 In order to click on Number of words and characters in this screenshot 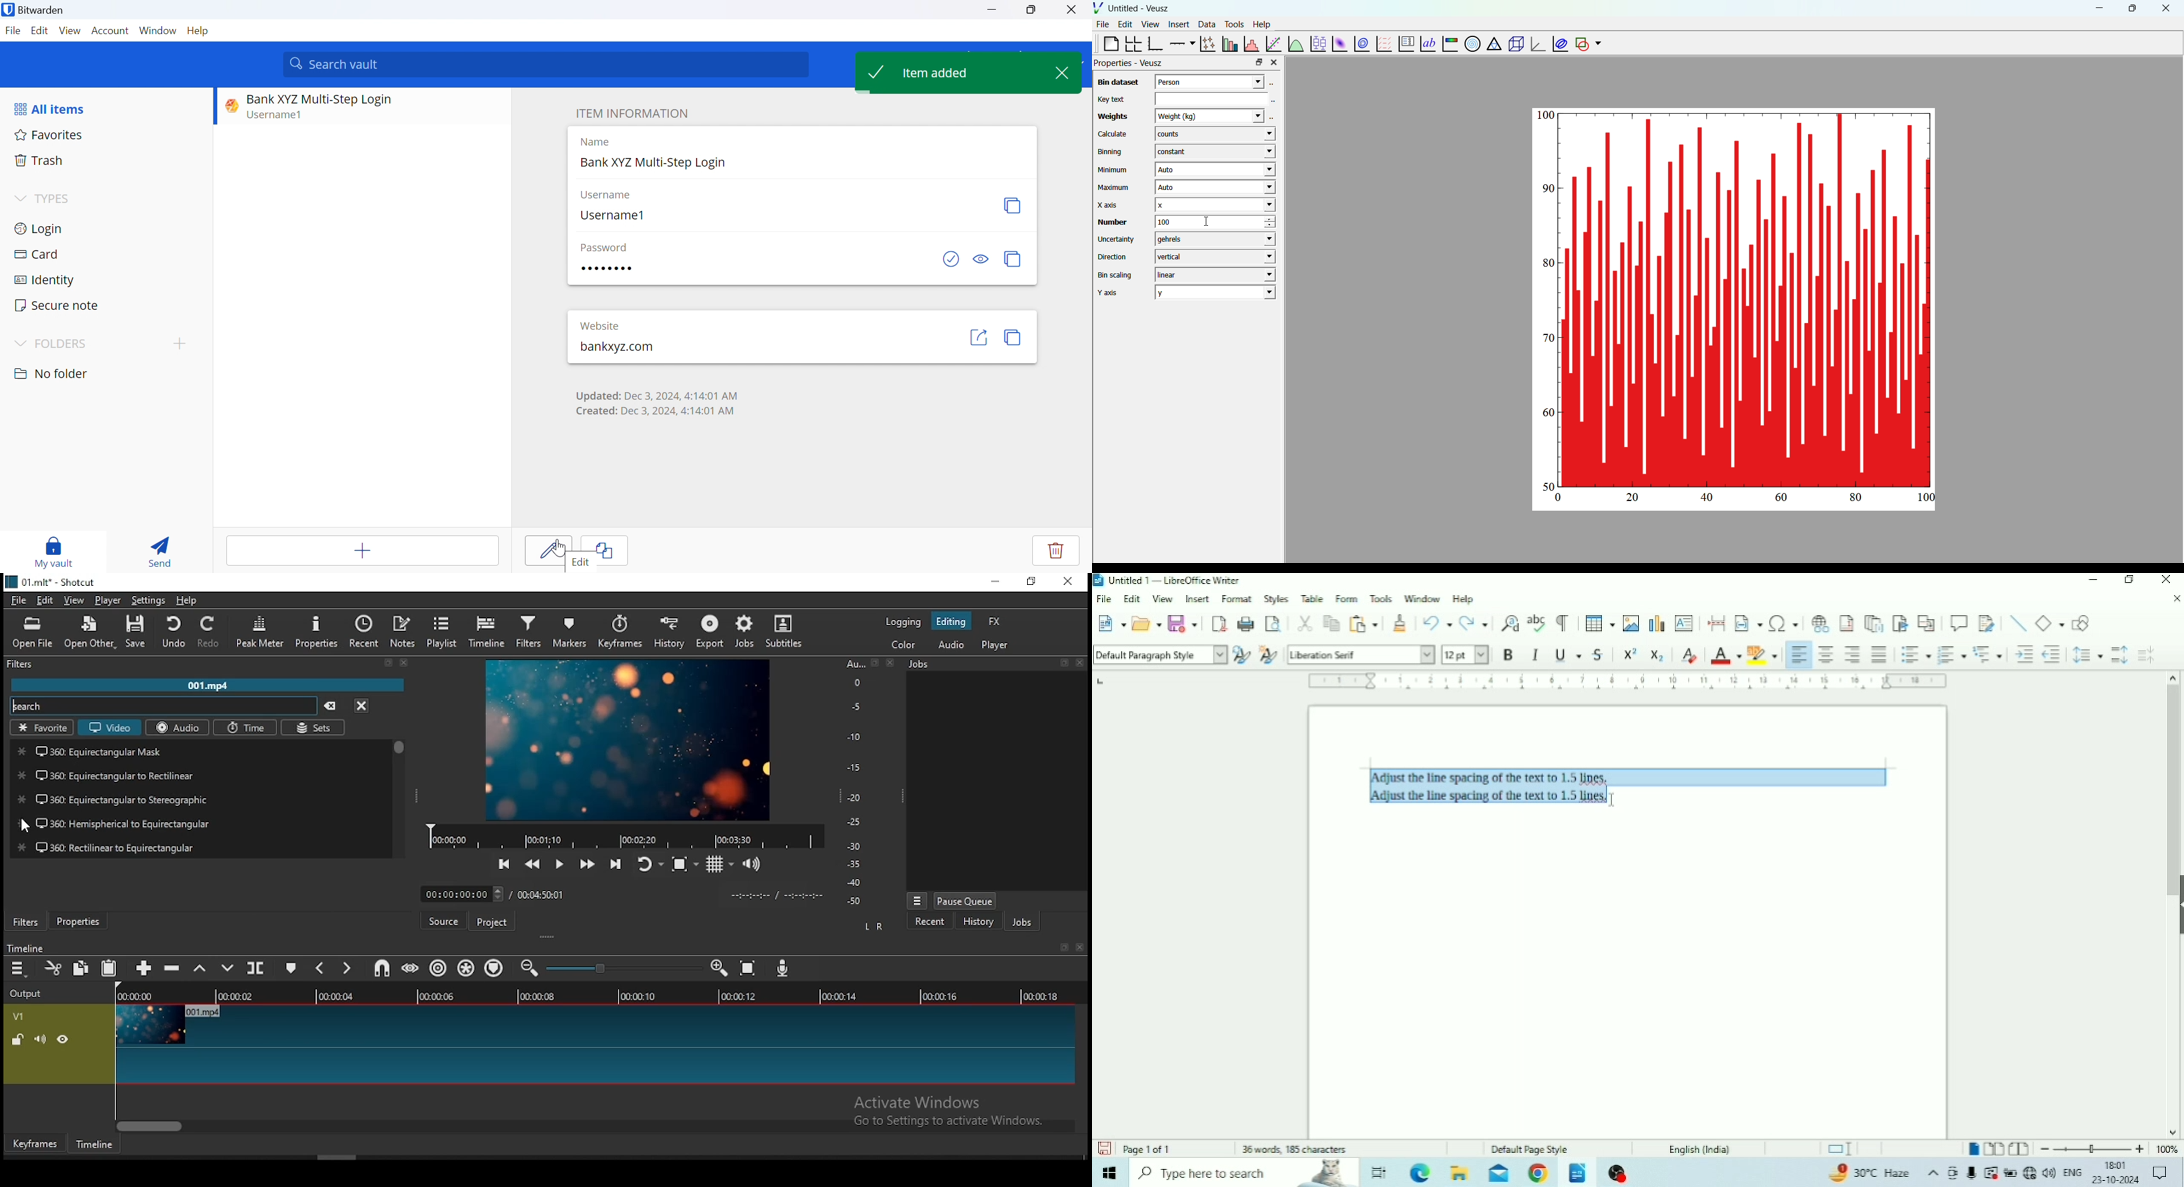, I will do `click(1294, 1148)`.